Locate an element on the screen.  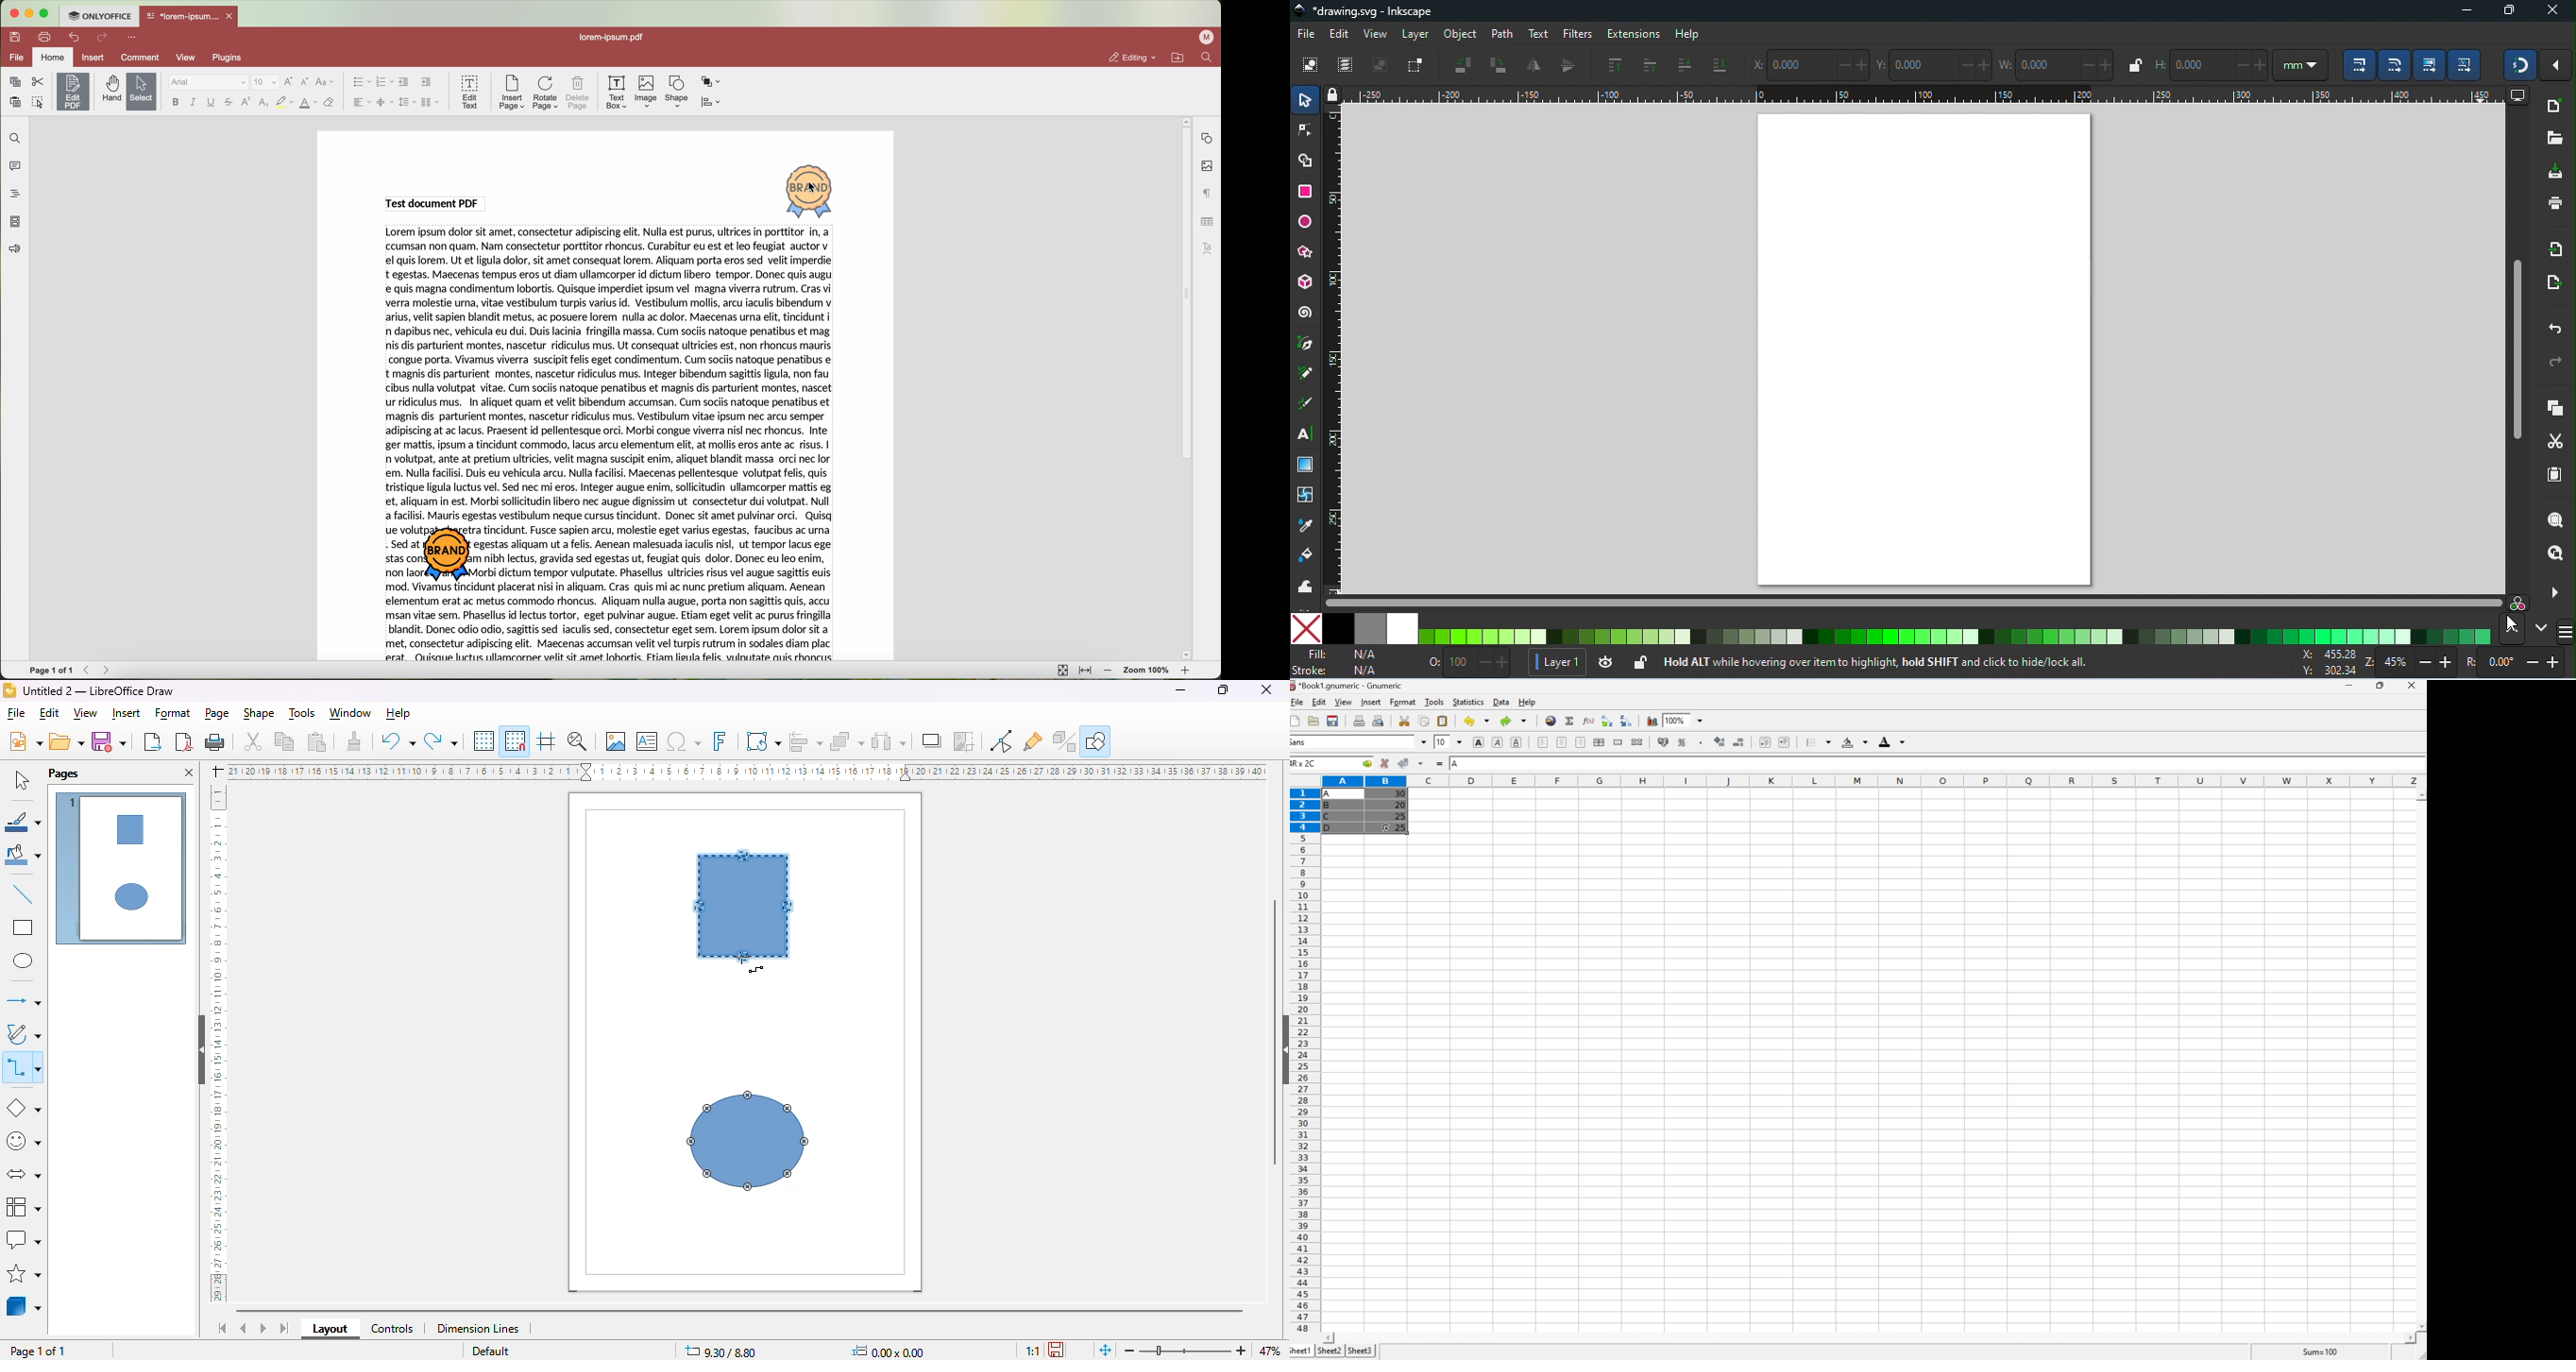
basic shapes is located at coordinates (25, 1109).